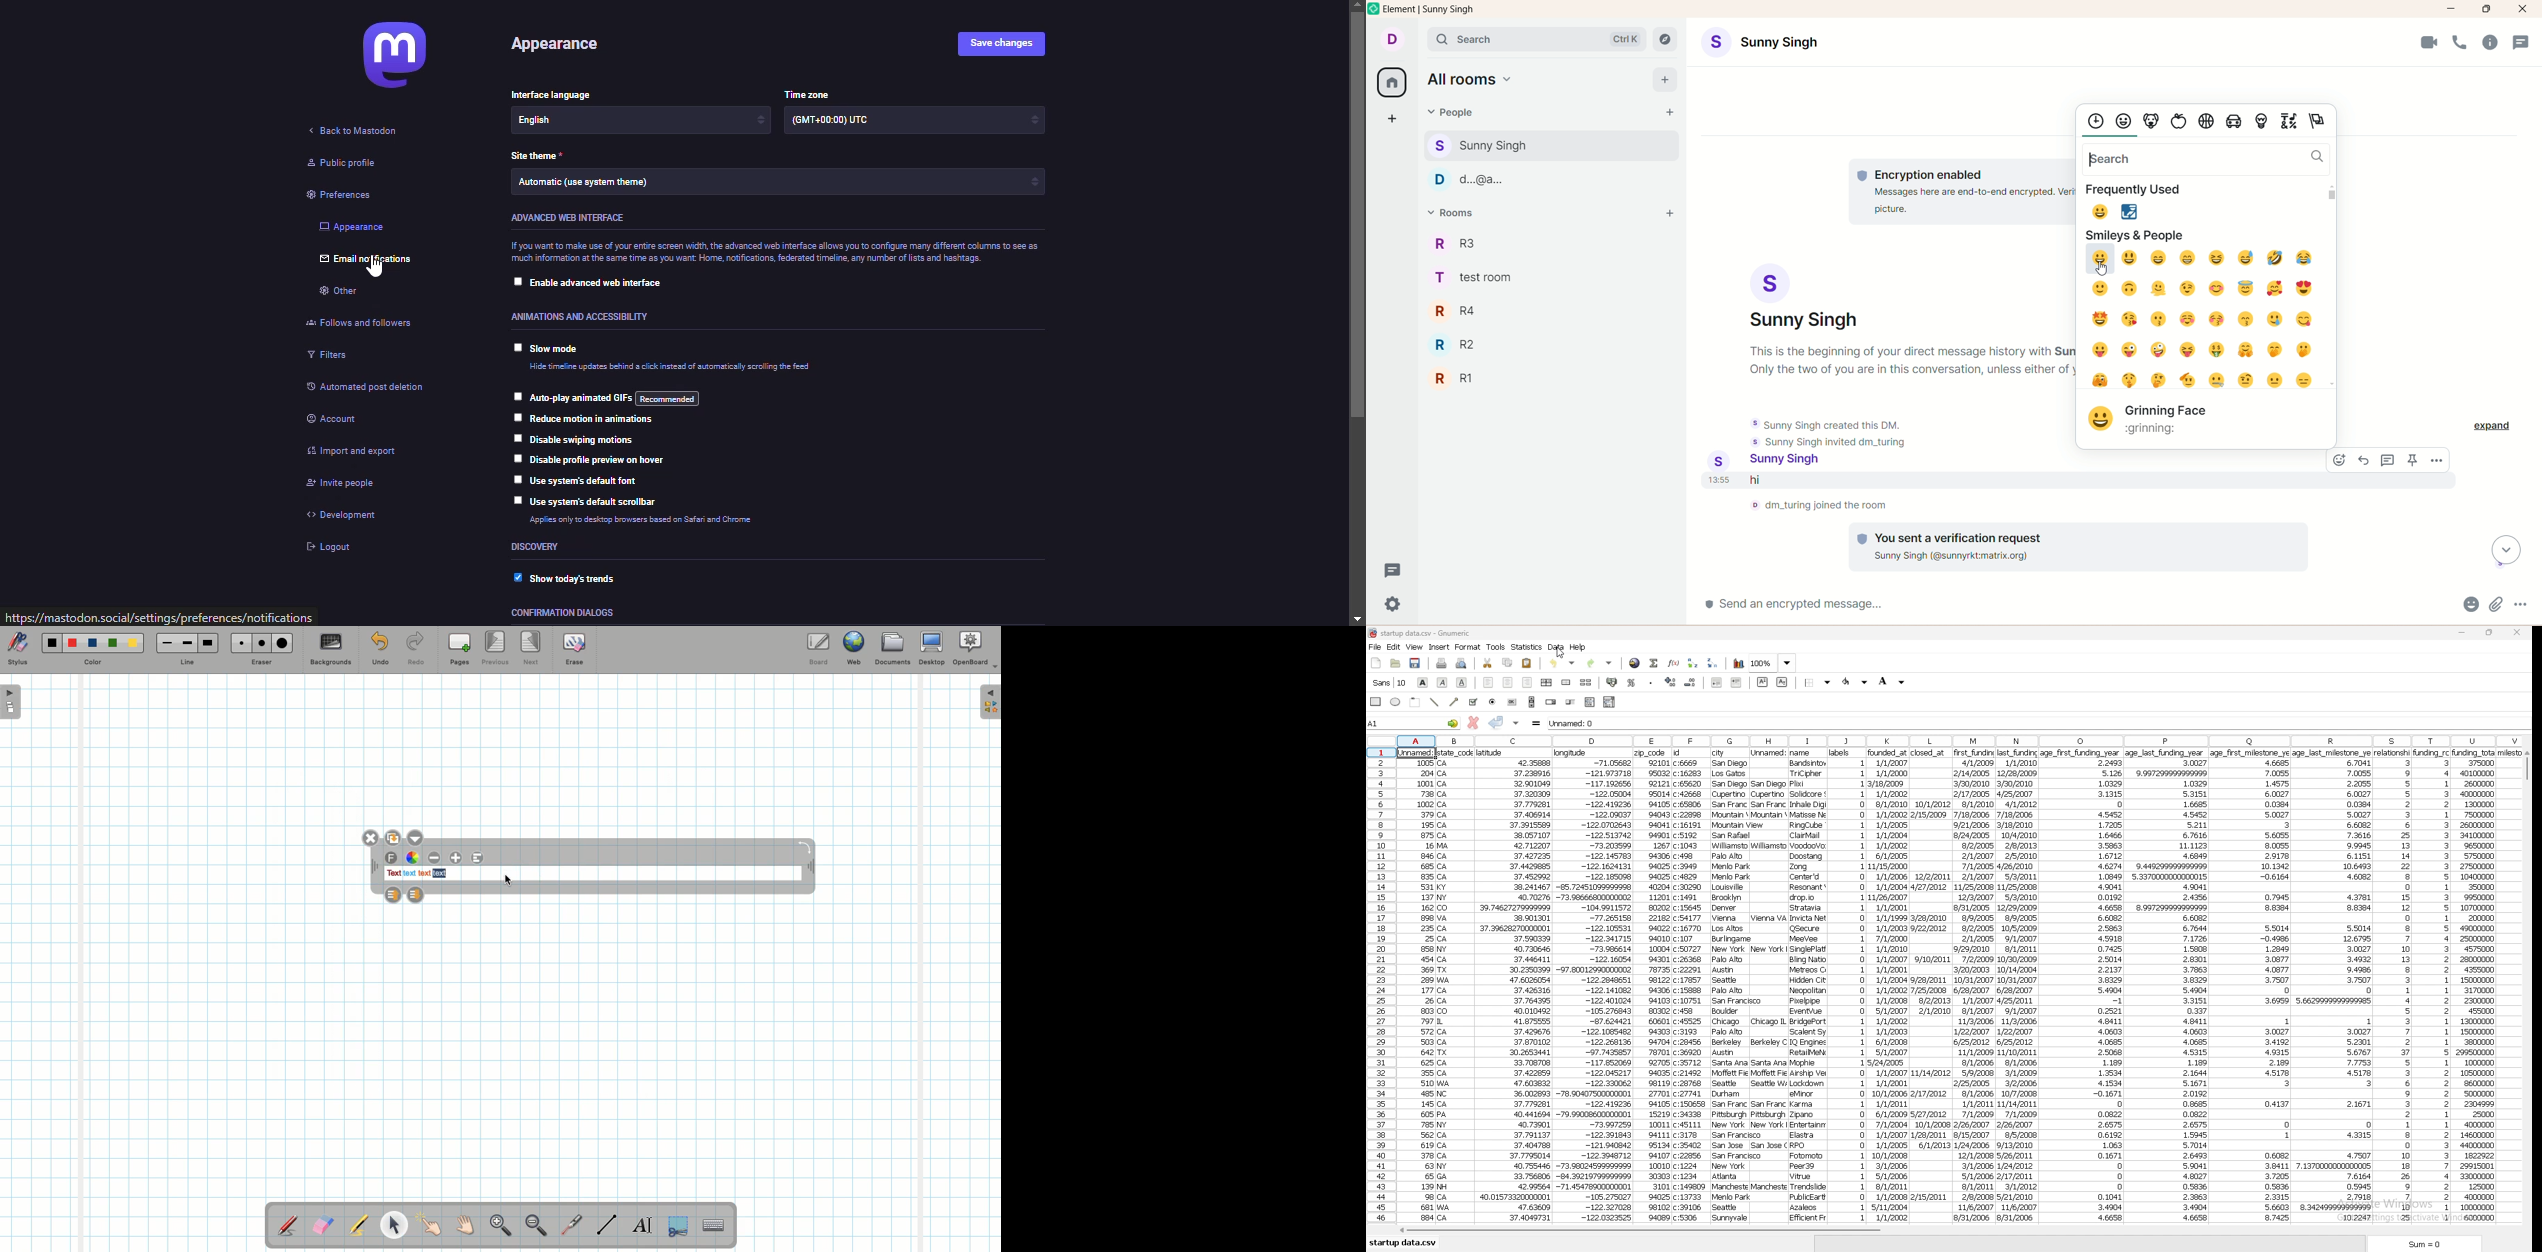  Describe the element at coordinates (376, 390) in the screenshot. I see `automated post deletion` at that location.